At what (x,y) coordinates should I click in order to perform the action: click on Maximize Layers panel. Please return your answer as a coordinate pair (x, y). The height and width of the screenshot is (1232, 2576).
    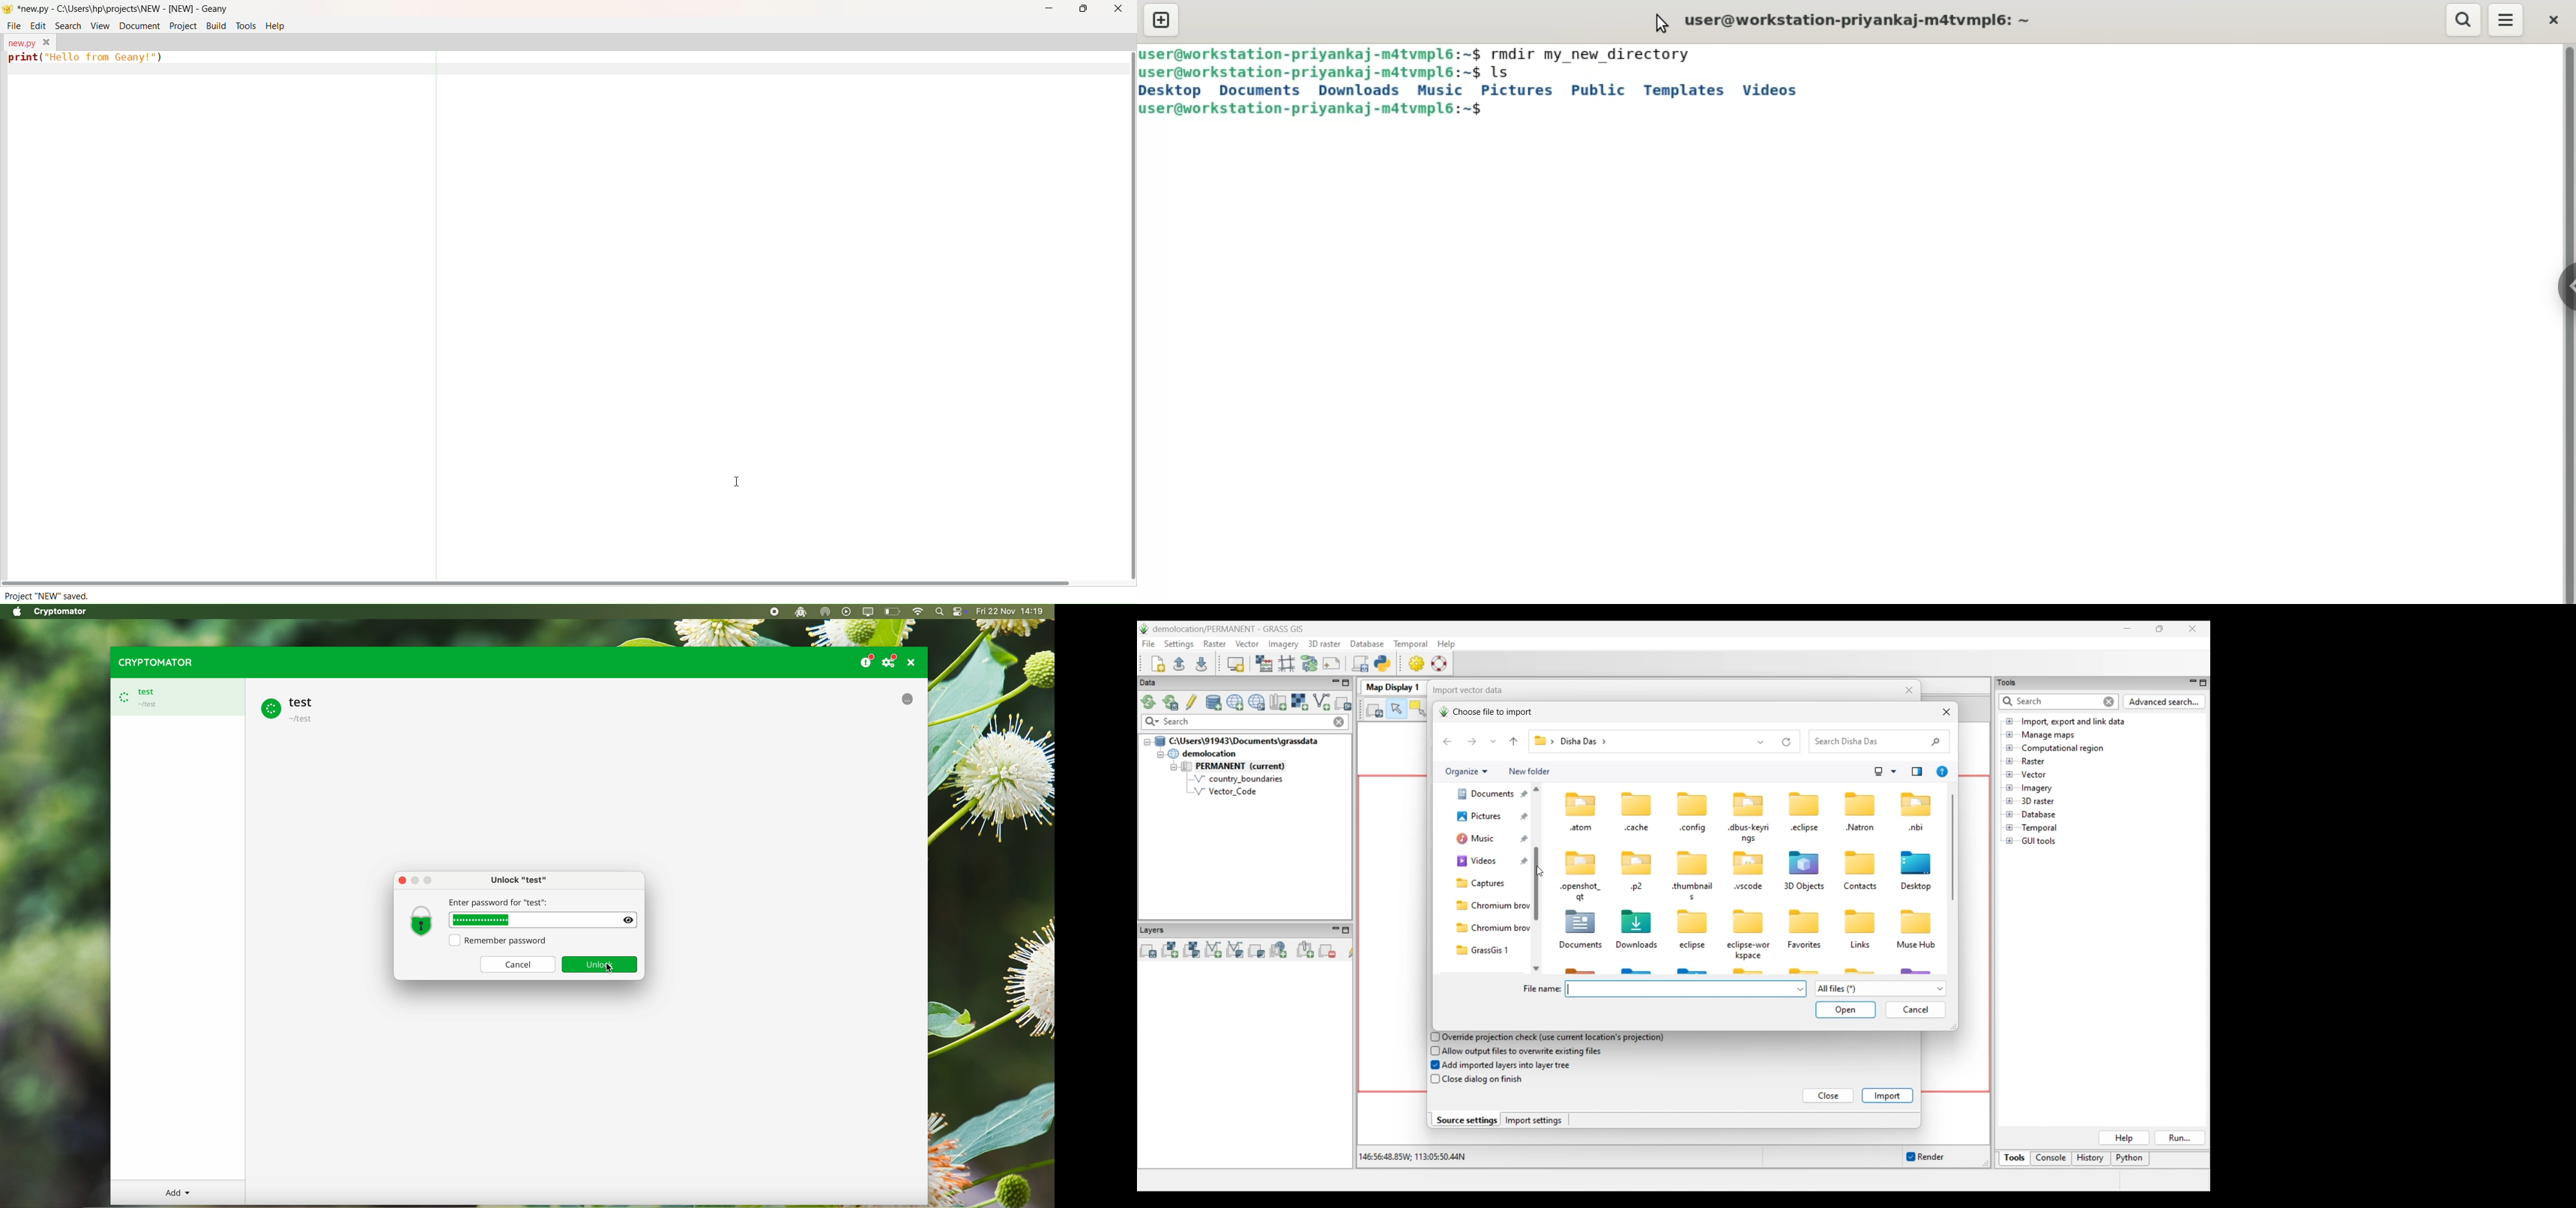
    Looking at the image, I should click on (1346, 930).